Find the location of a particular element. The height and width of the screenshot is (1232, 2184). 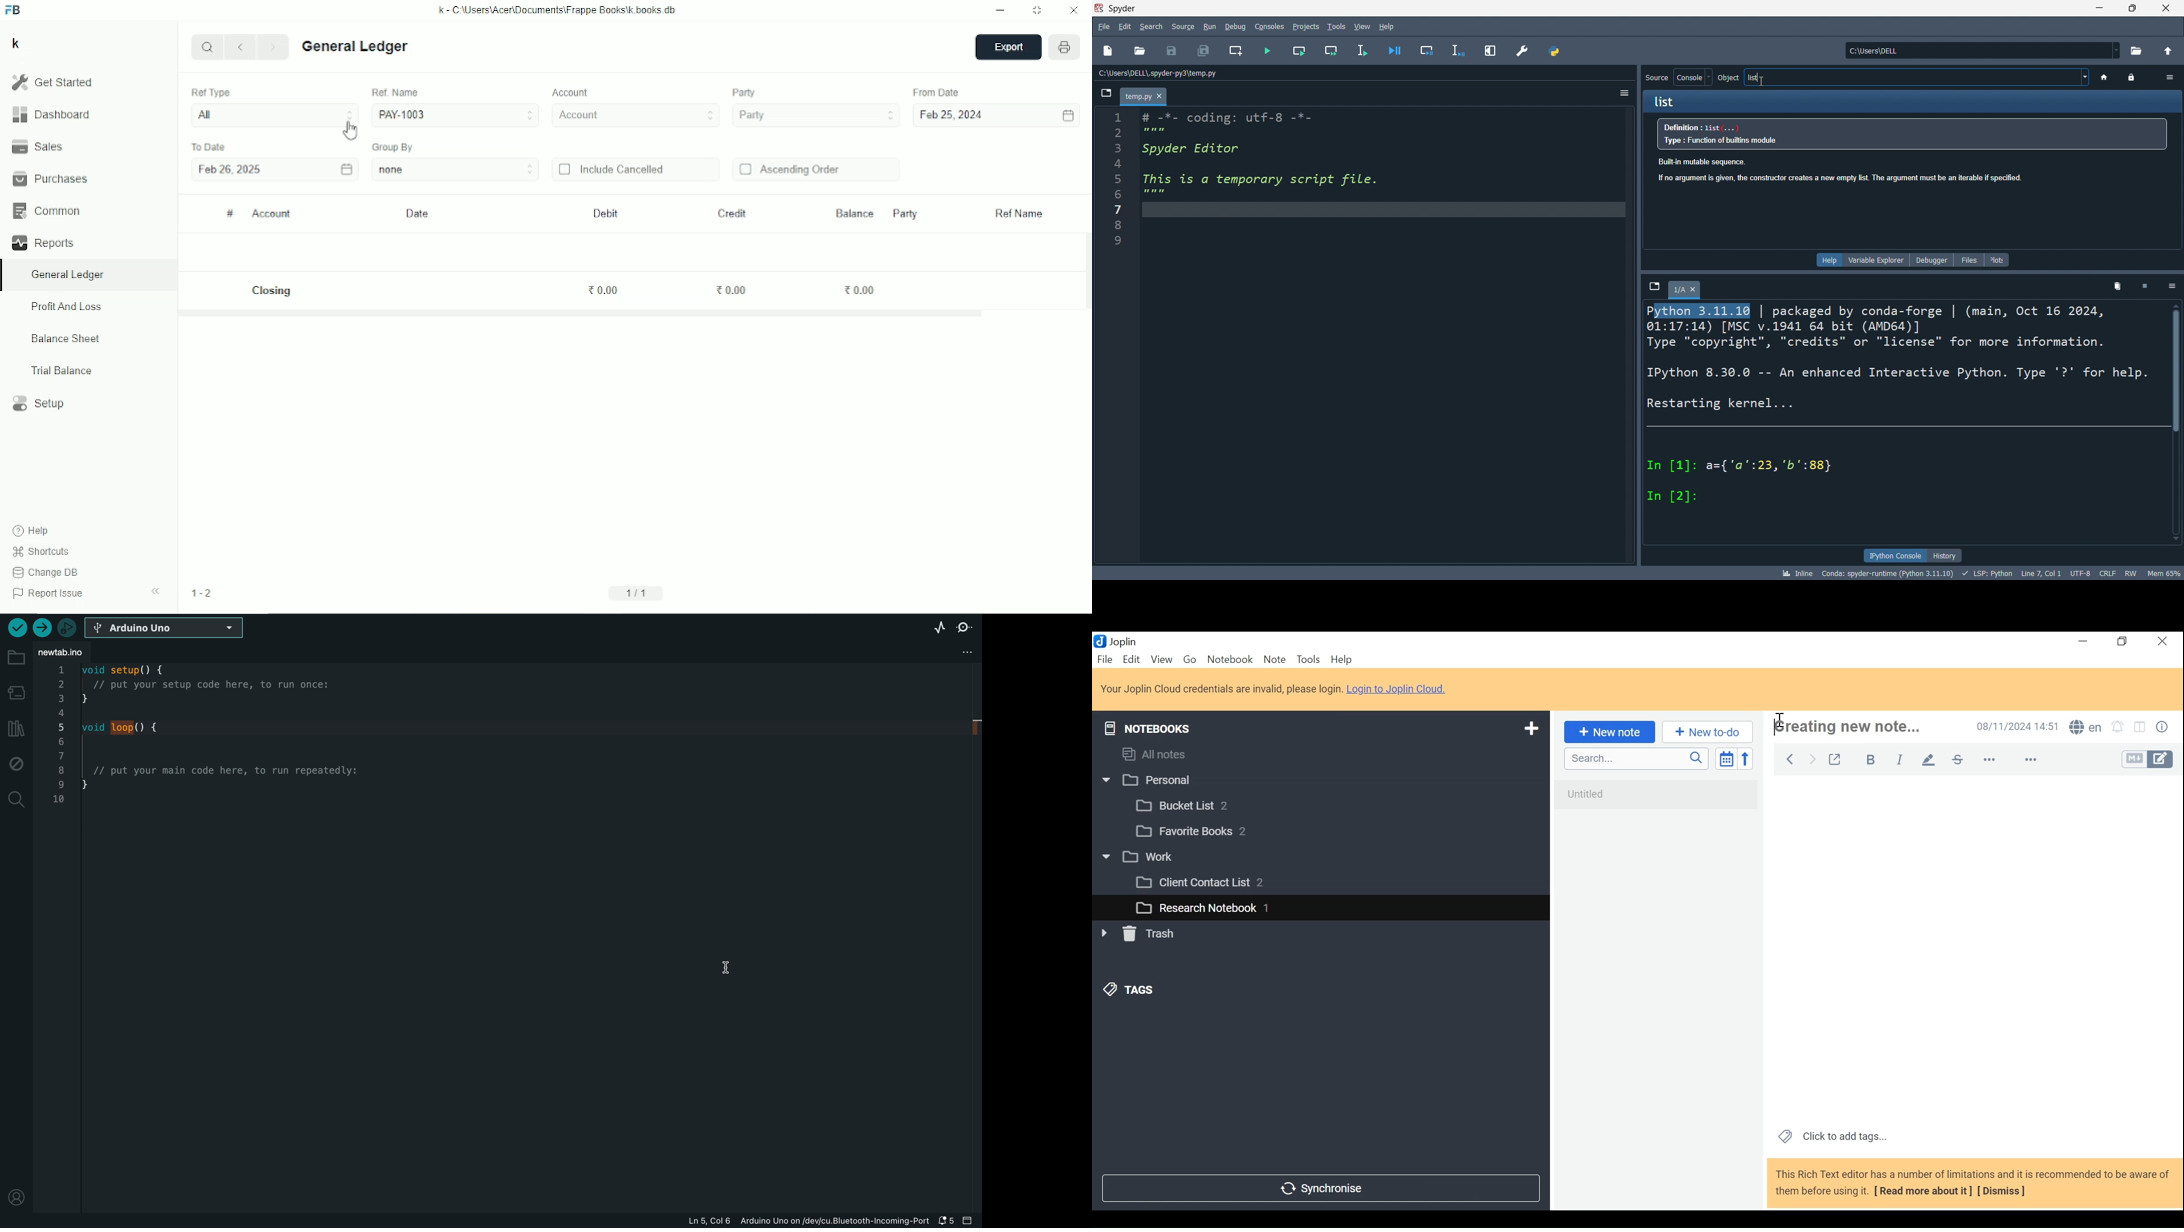

Calendar is located at coordinates (346, 168).